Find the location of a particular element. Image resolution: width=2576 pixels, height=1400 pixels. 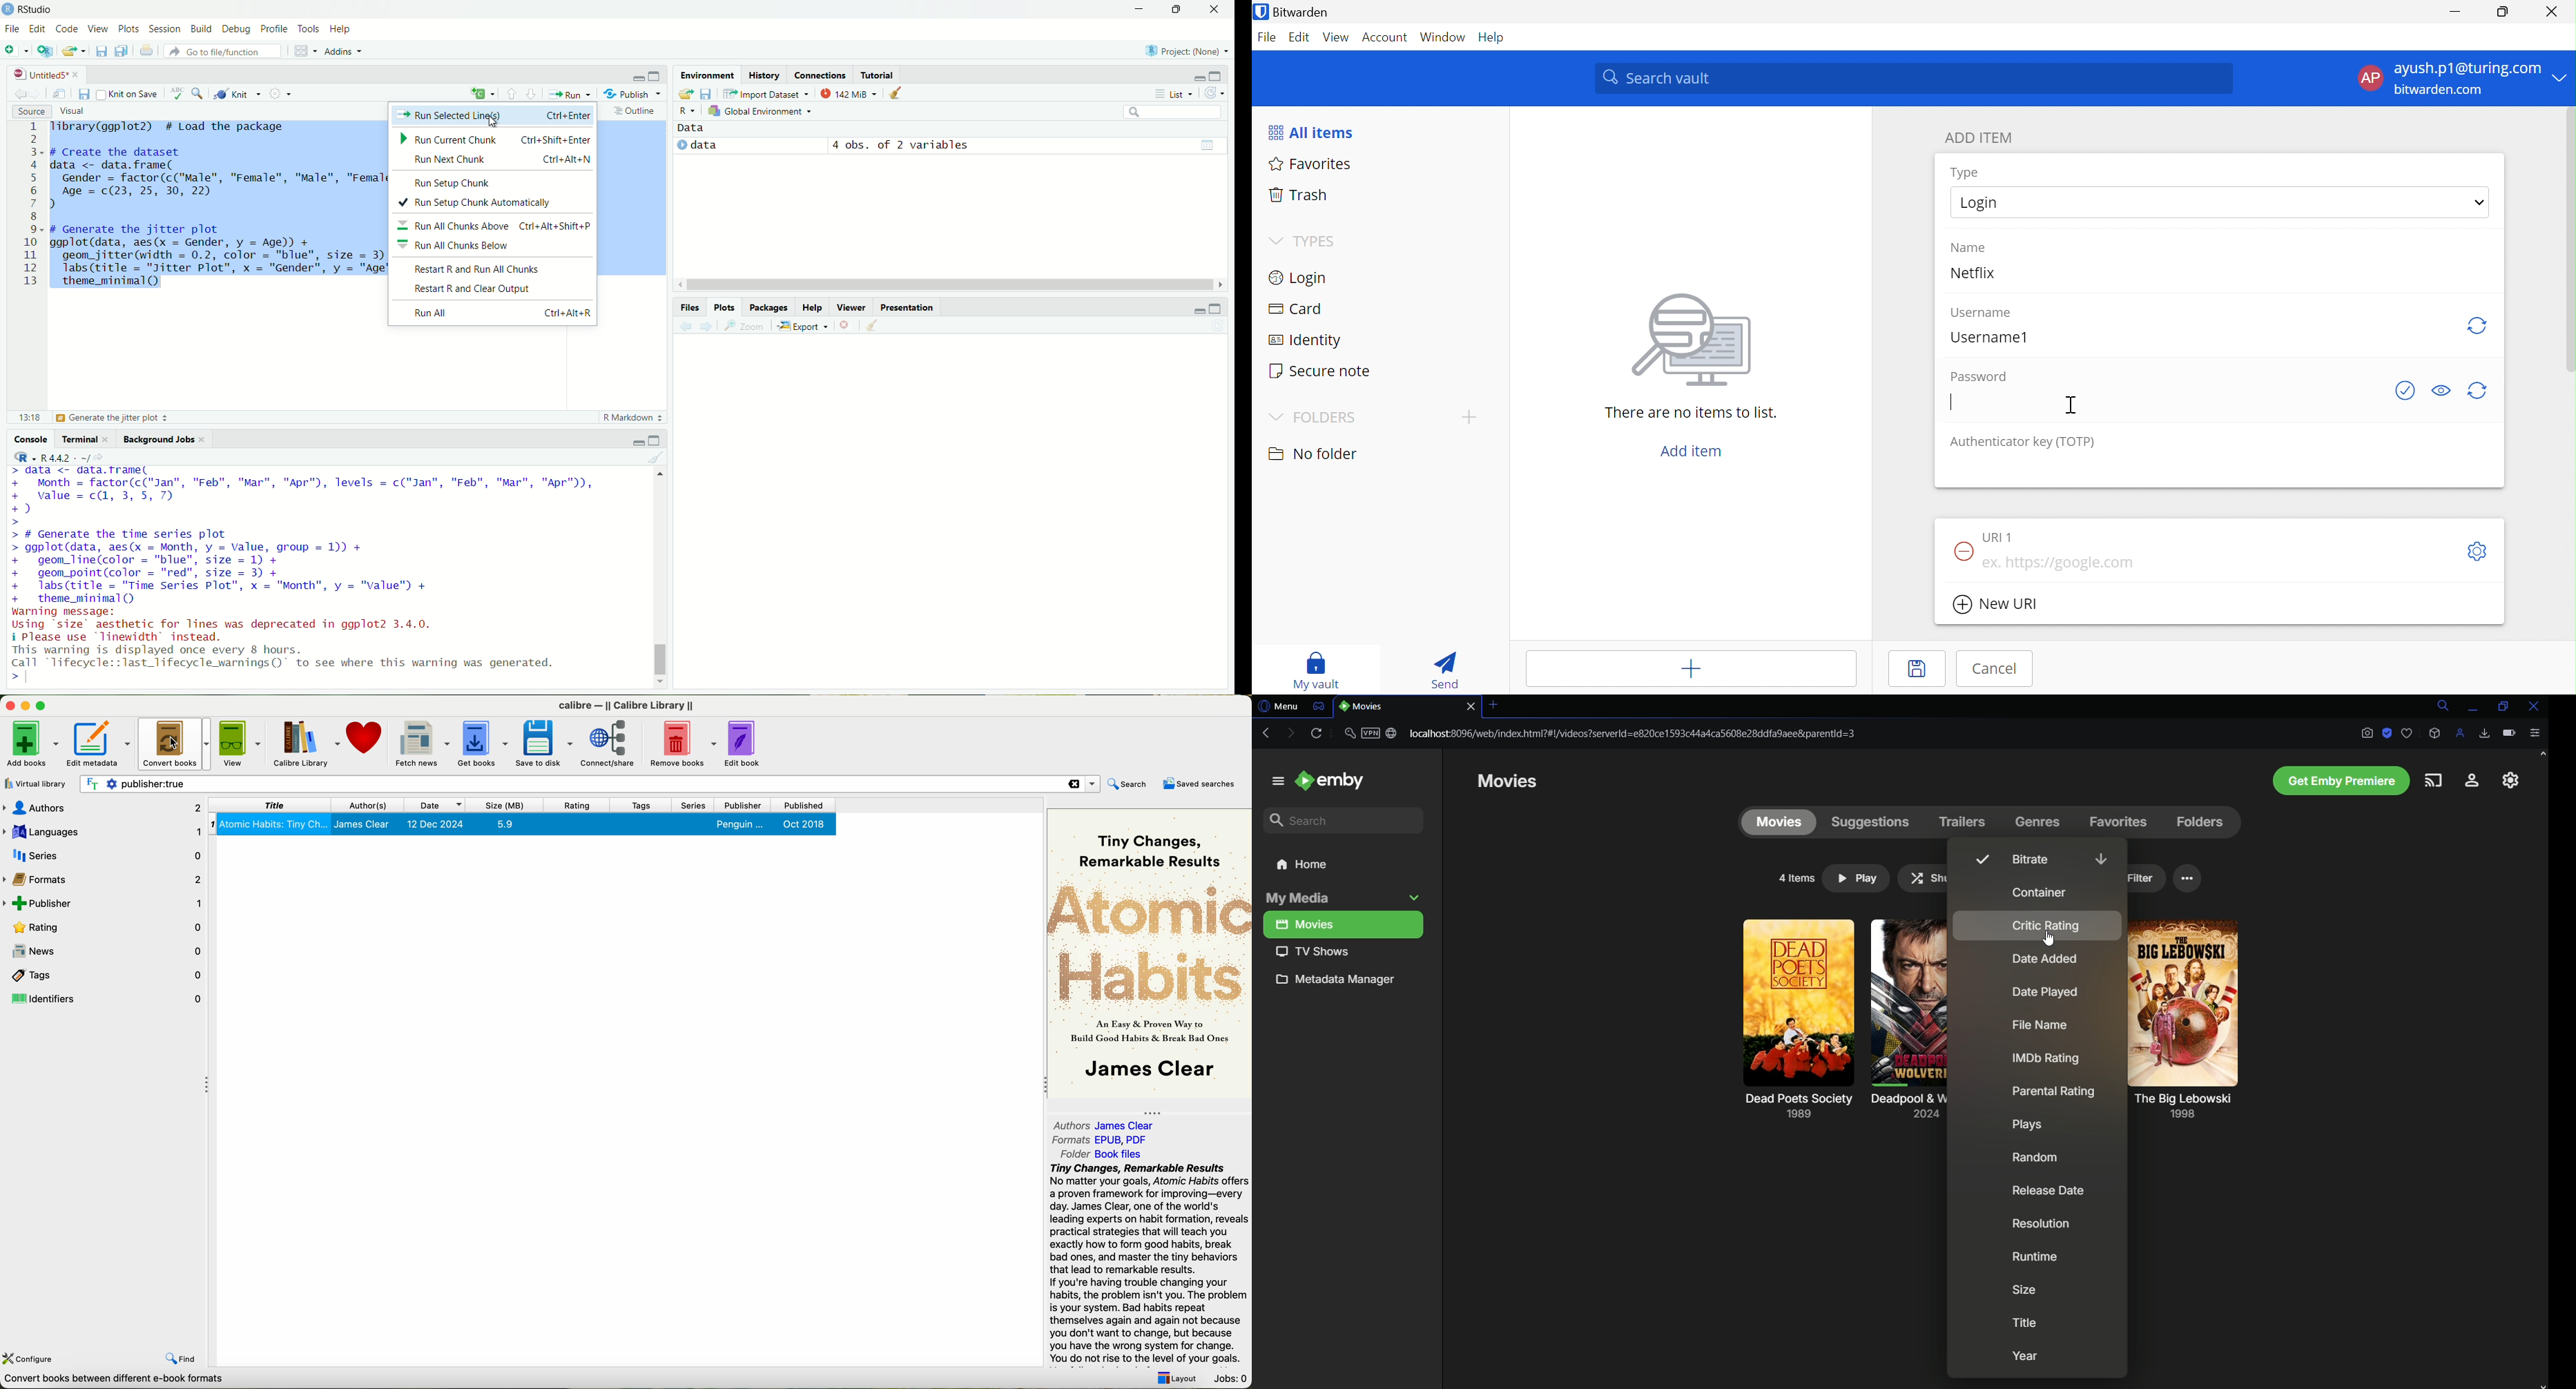

publish is located at coordinates (634, 93).